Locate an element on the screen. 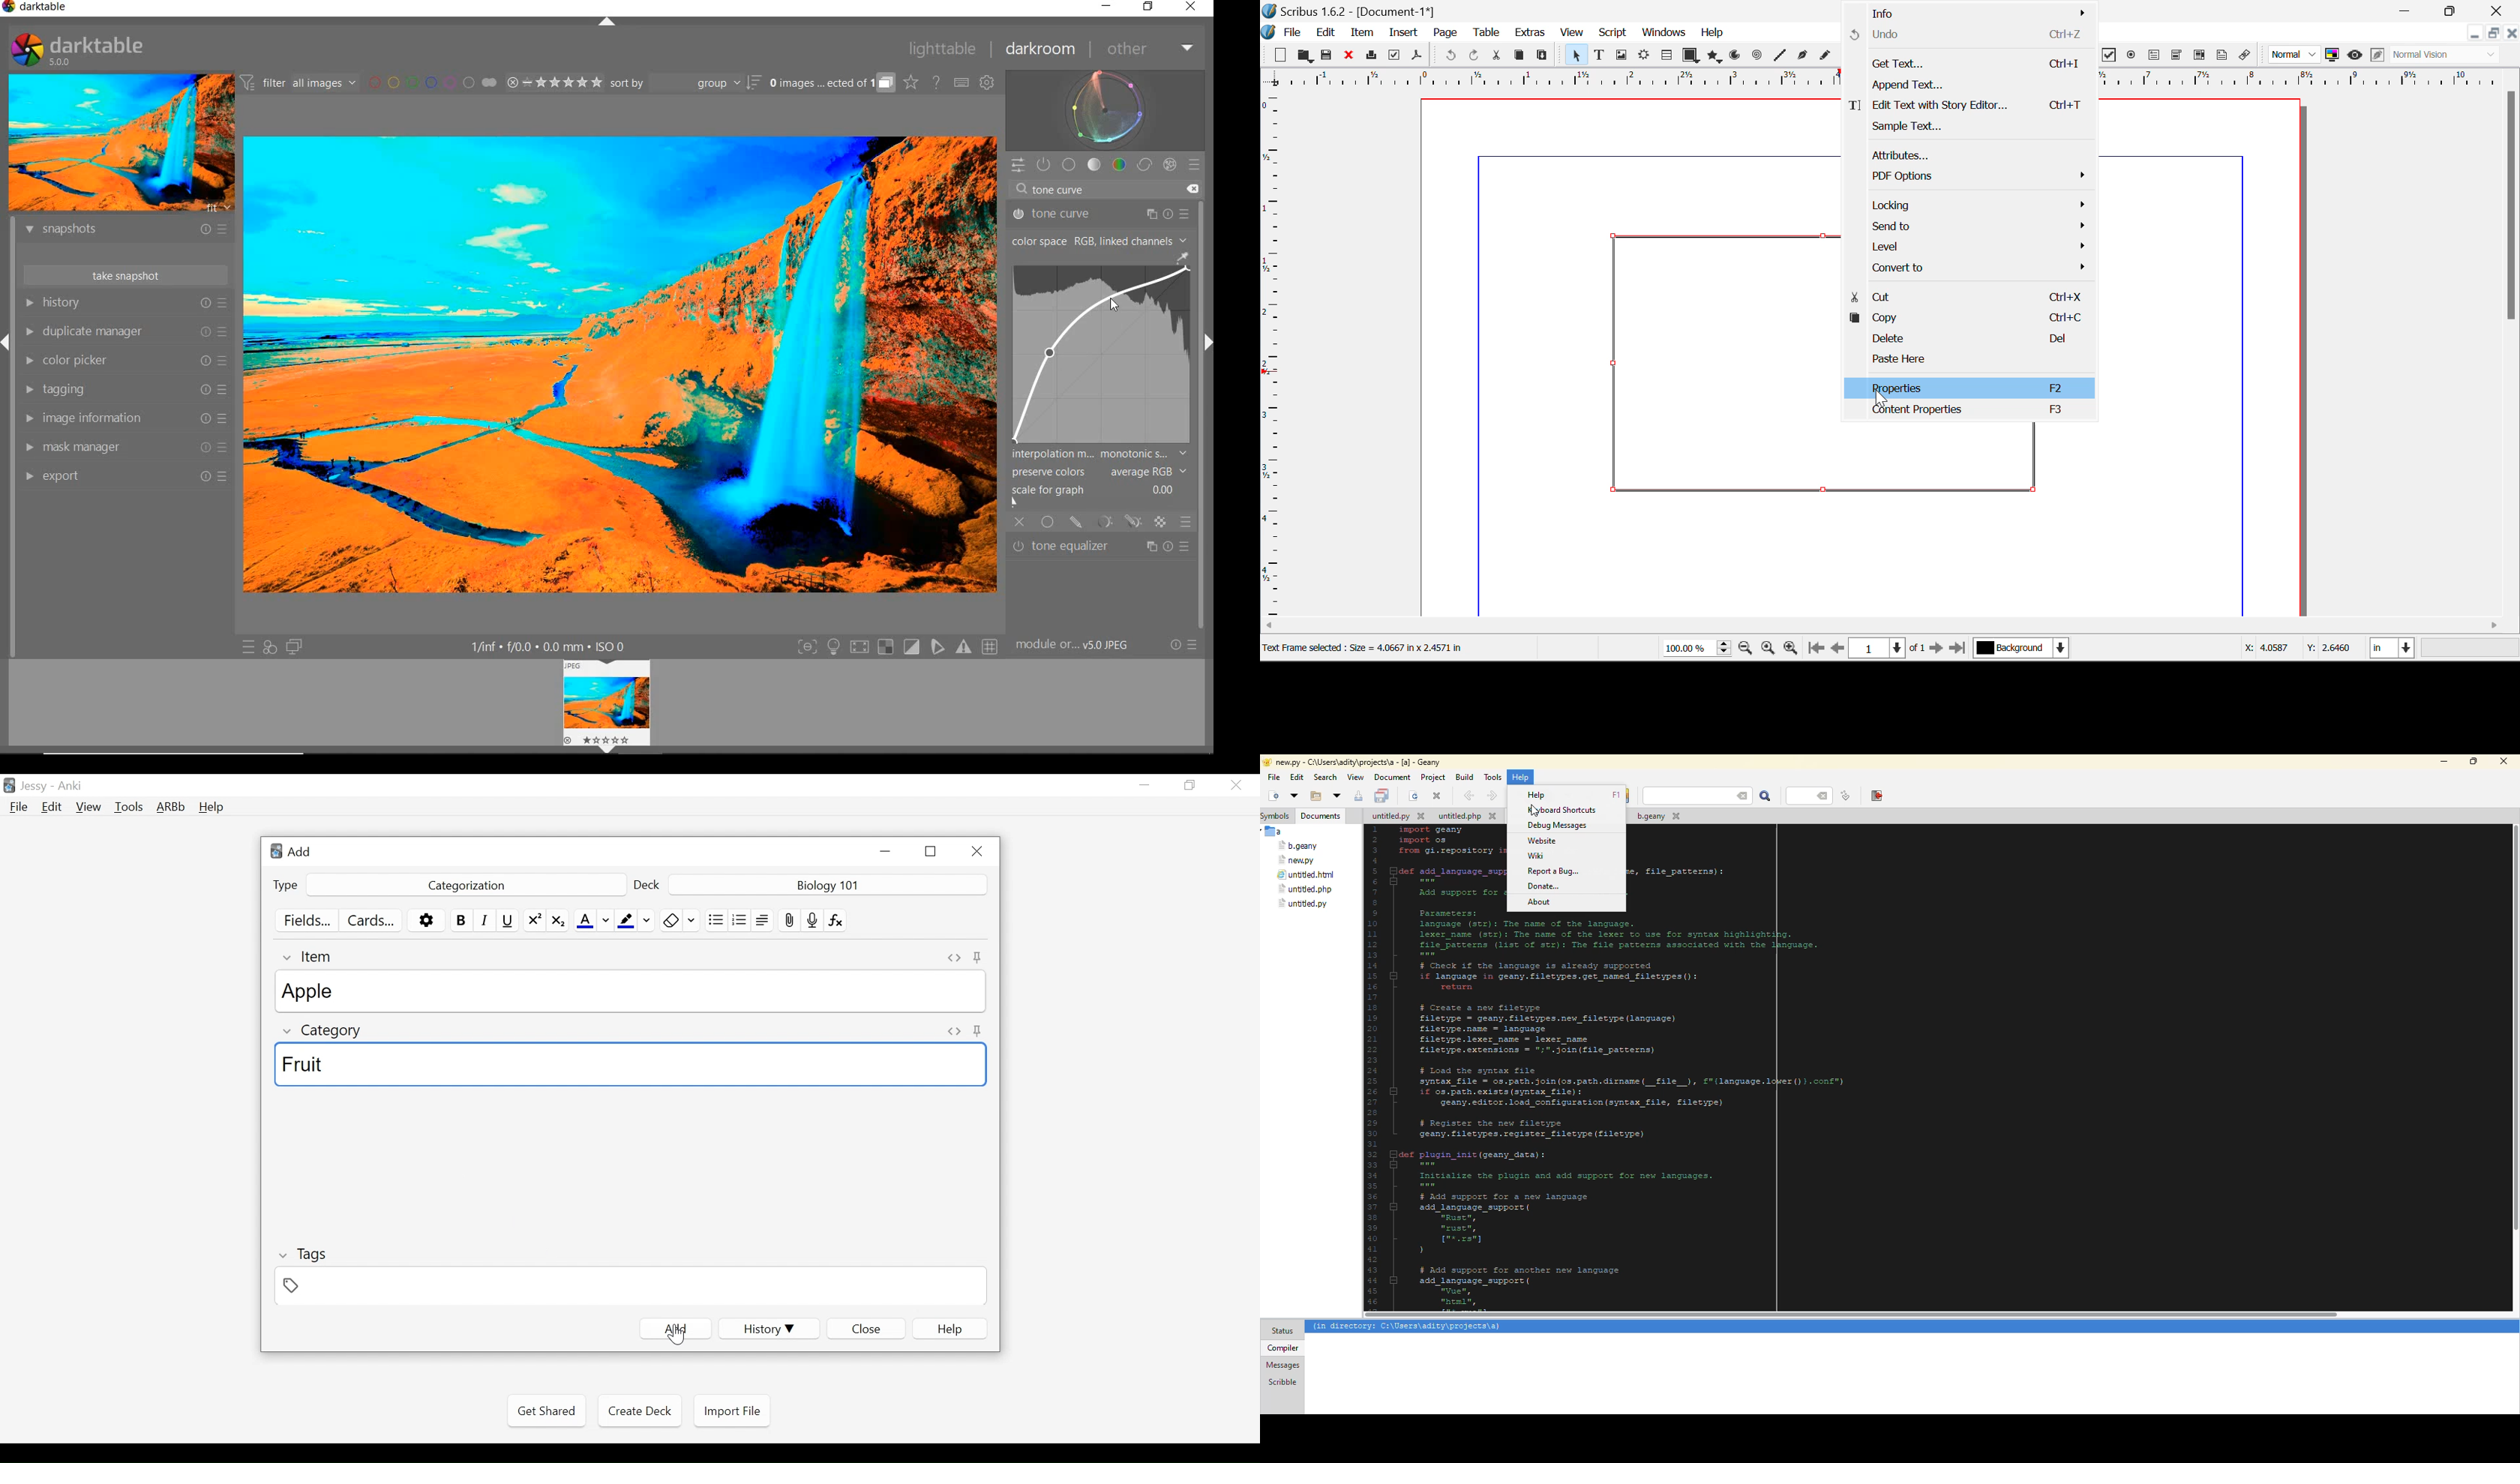 The width and height of the screenshot is (2520, 1484). Close is located at coordinates (1236, 785).